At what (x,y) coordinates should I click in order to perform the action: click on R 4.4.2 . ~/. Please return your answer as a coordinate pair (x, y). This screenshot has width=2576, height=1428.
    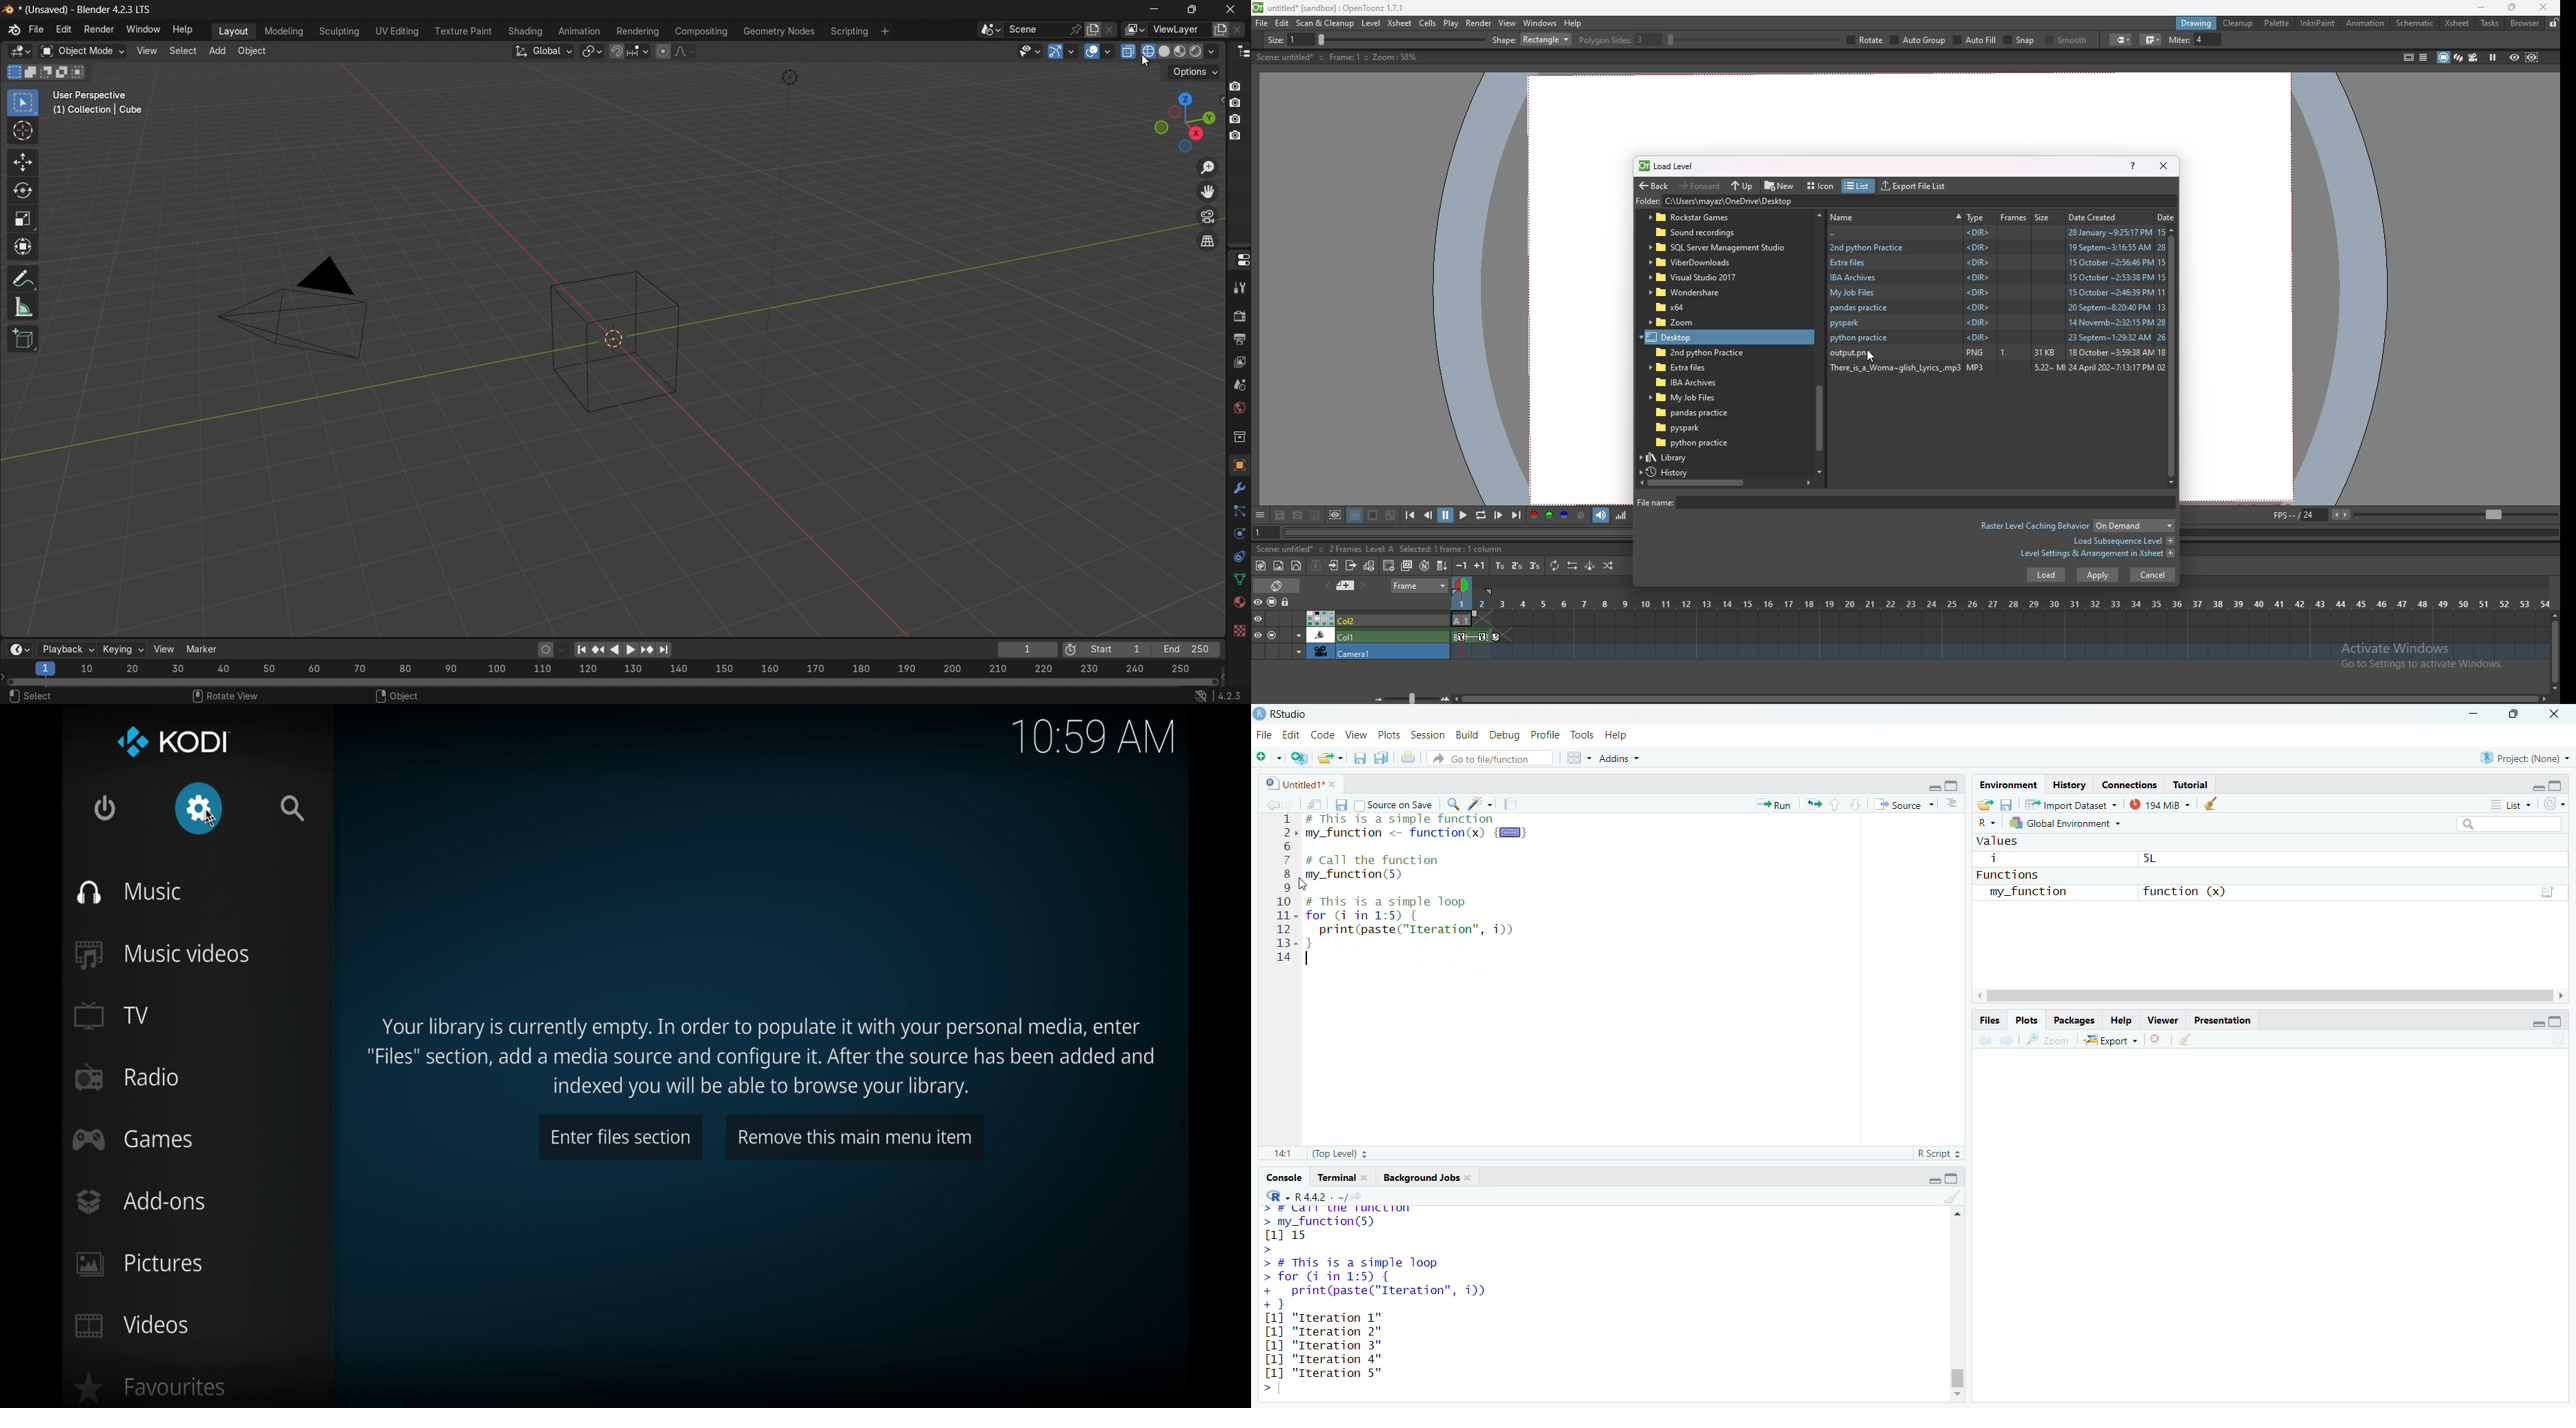
    Looking at the image, I should click on (1321, 1195).